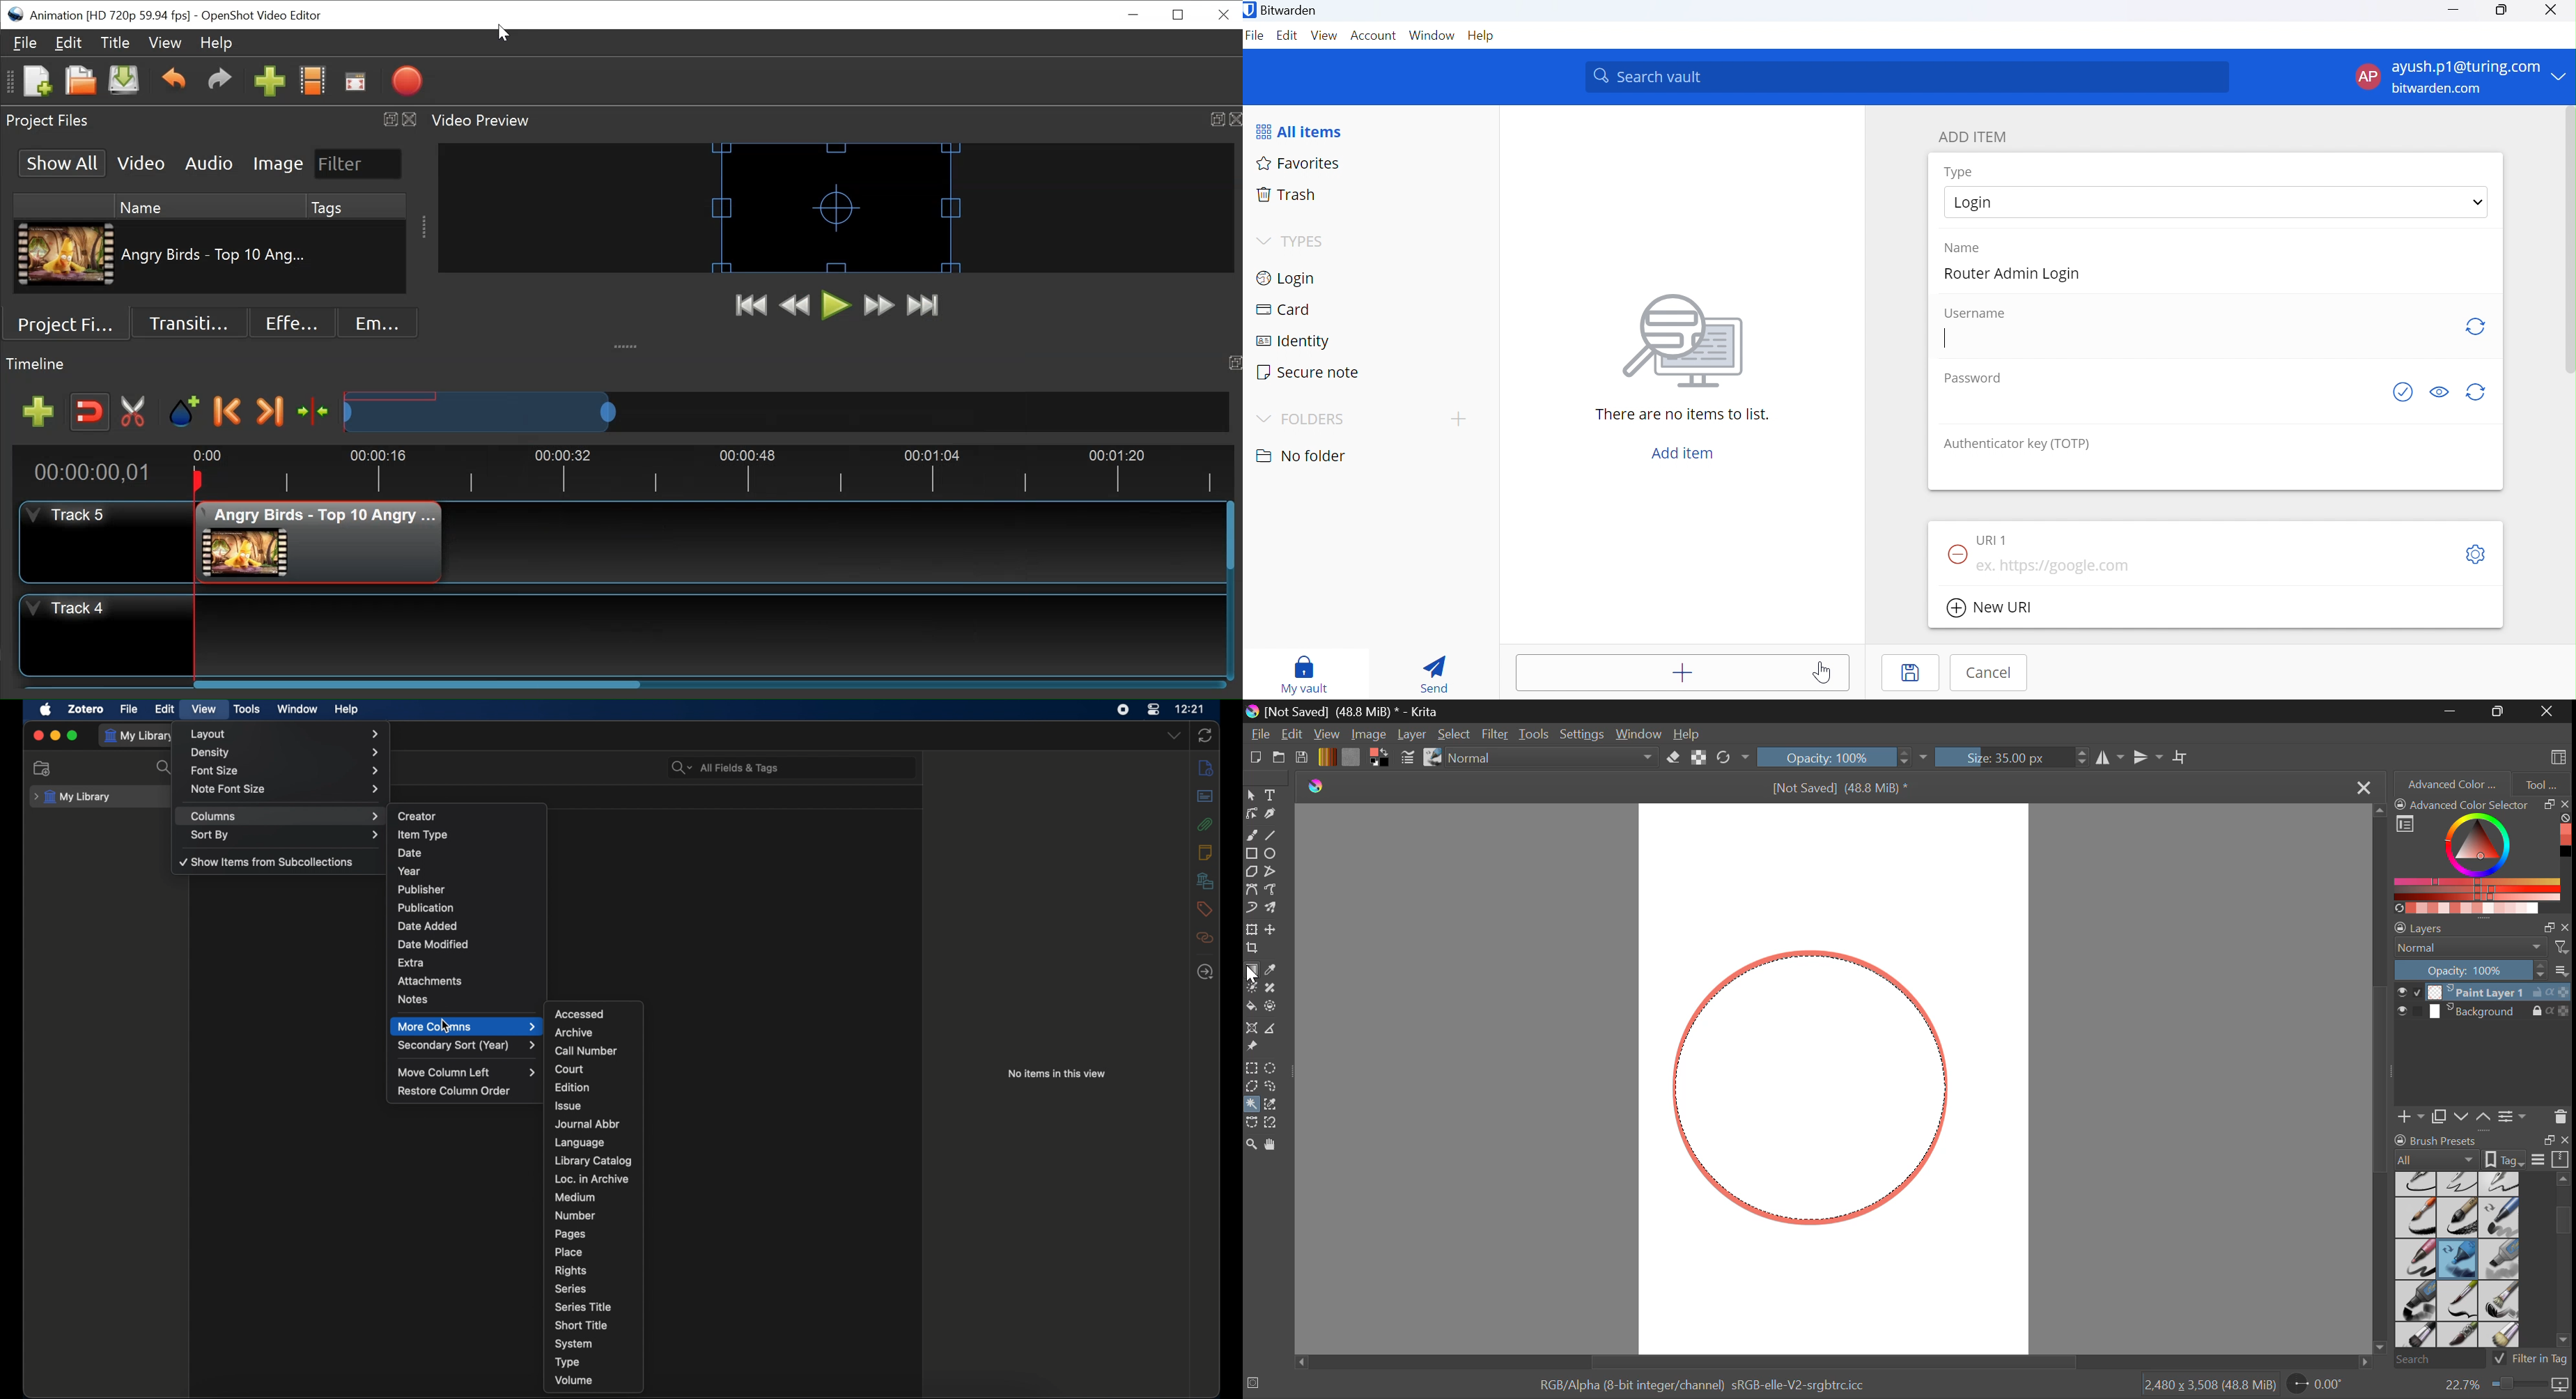 The height and width of the screenshot is (1400, 2576). I want to click on item type, so click(423, 834).